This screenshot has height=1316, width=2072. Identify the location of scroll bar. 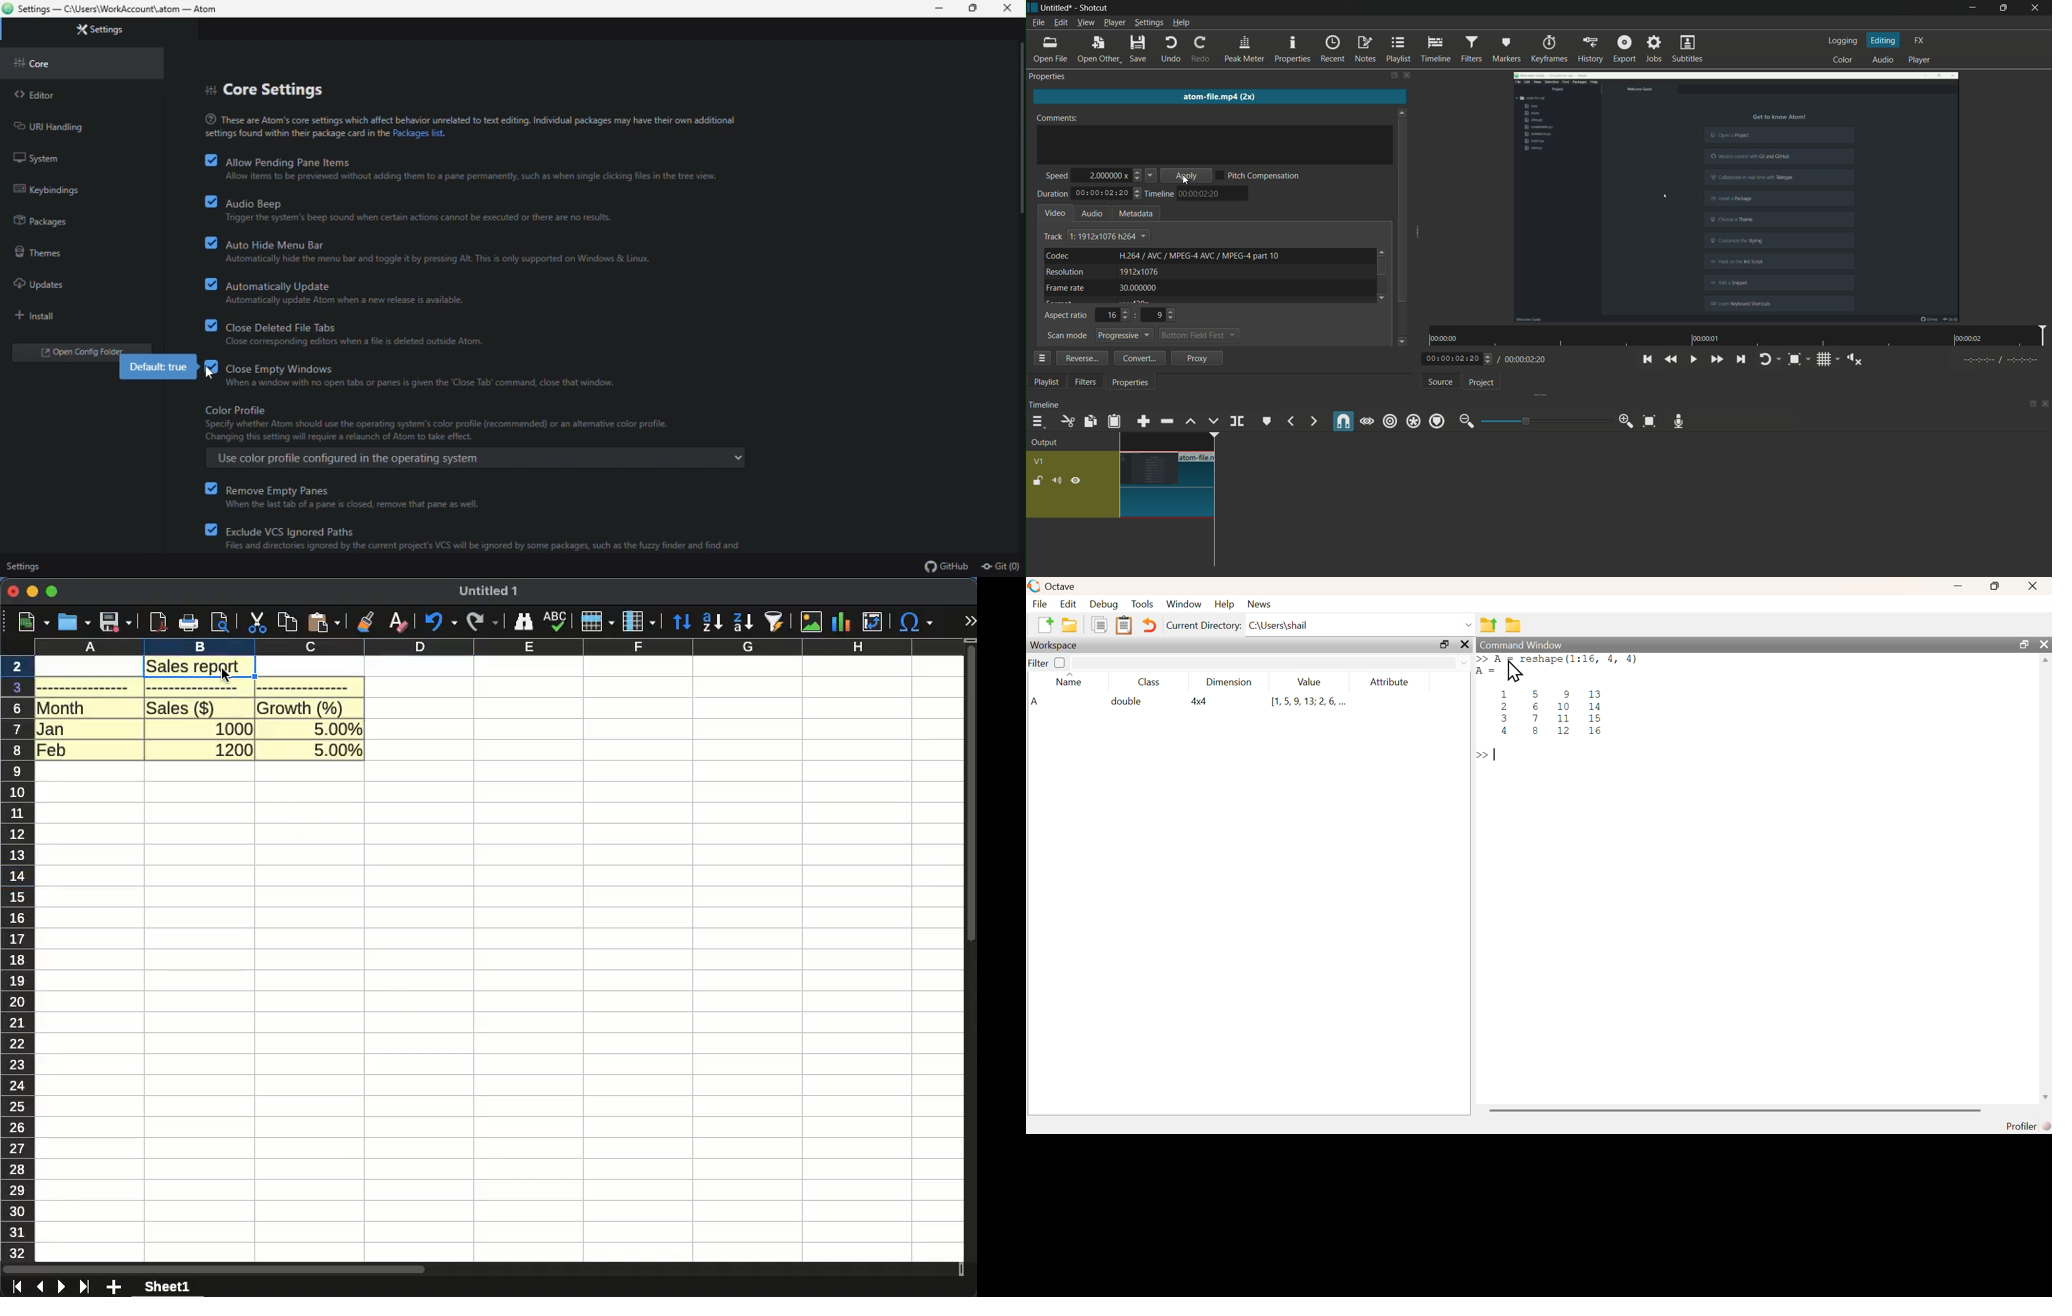
(1403, 209).